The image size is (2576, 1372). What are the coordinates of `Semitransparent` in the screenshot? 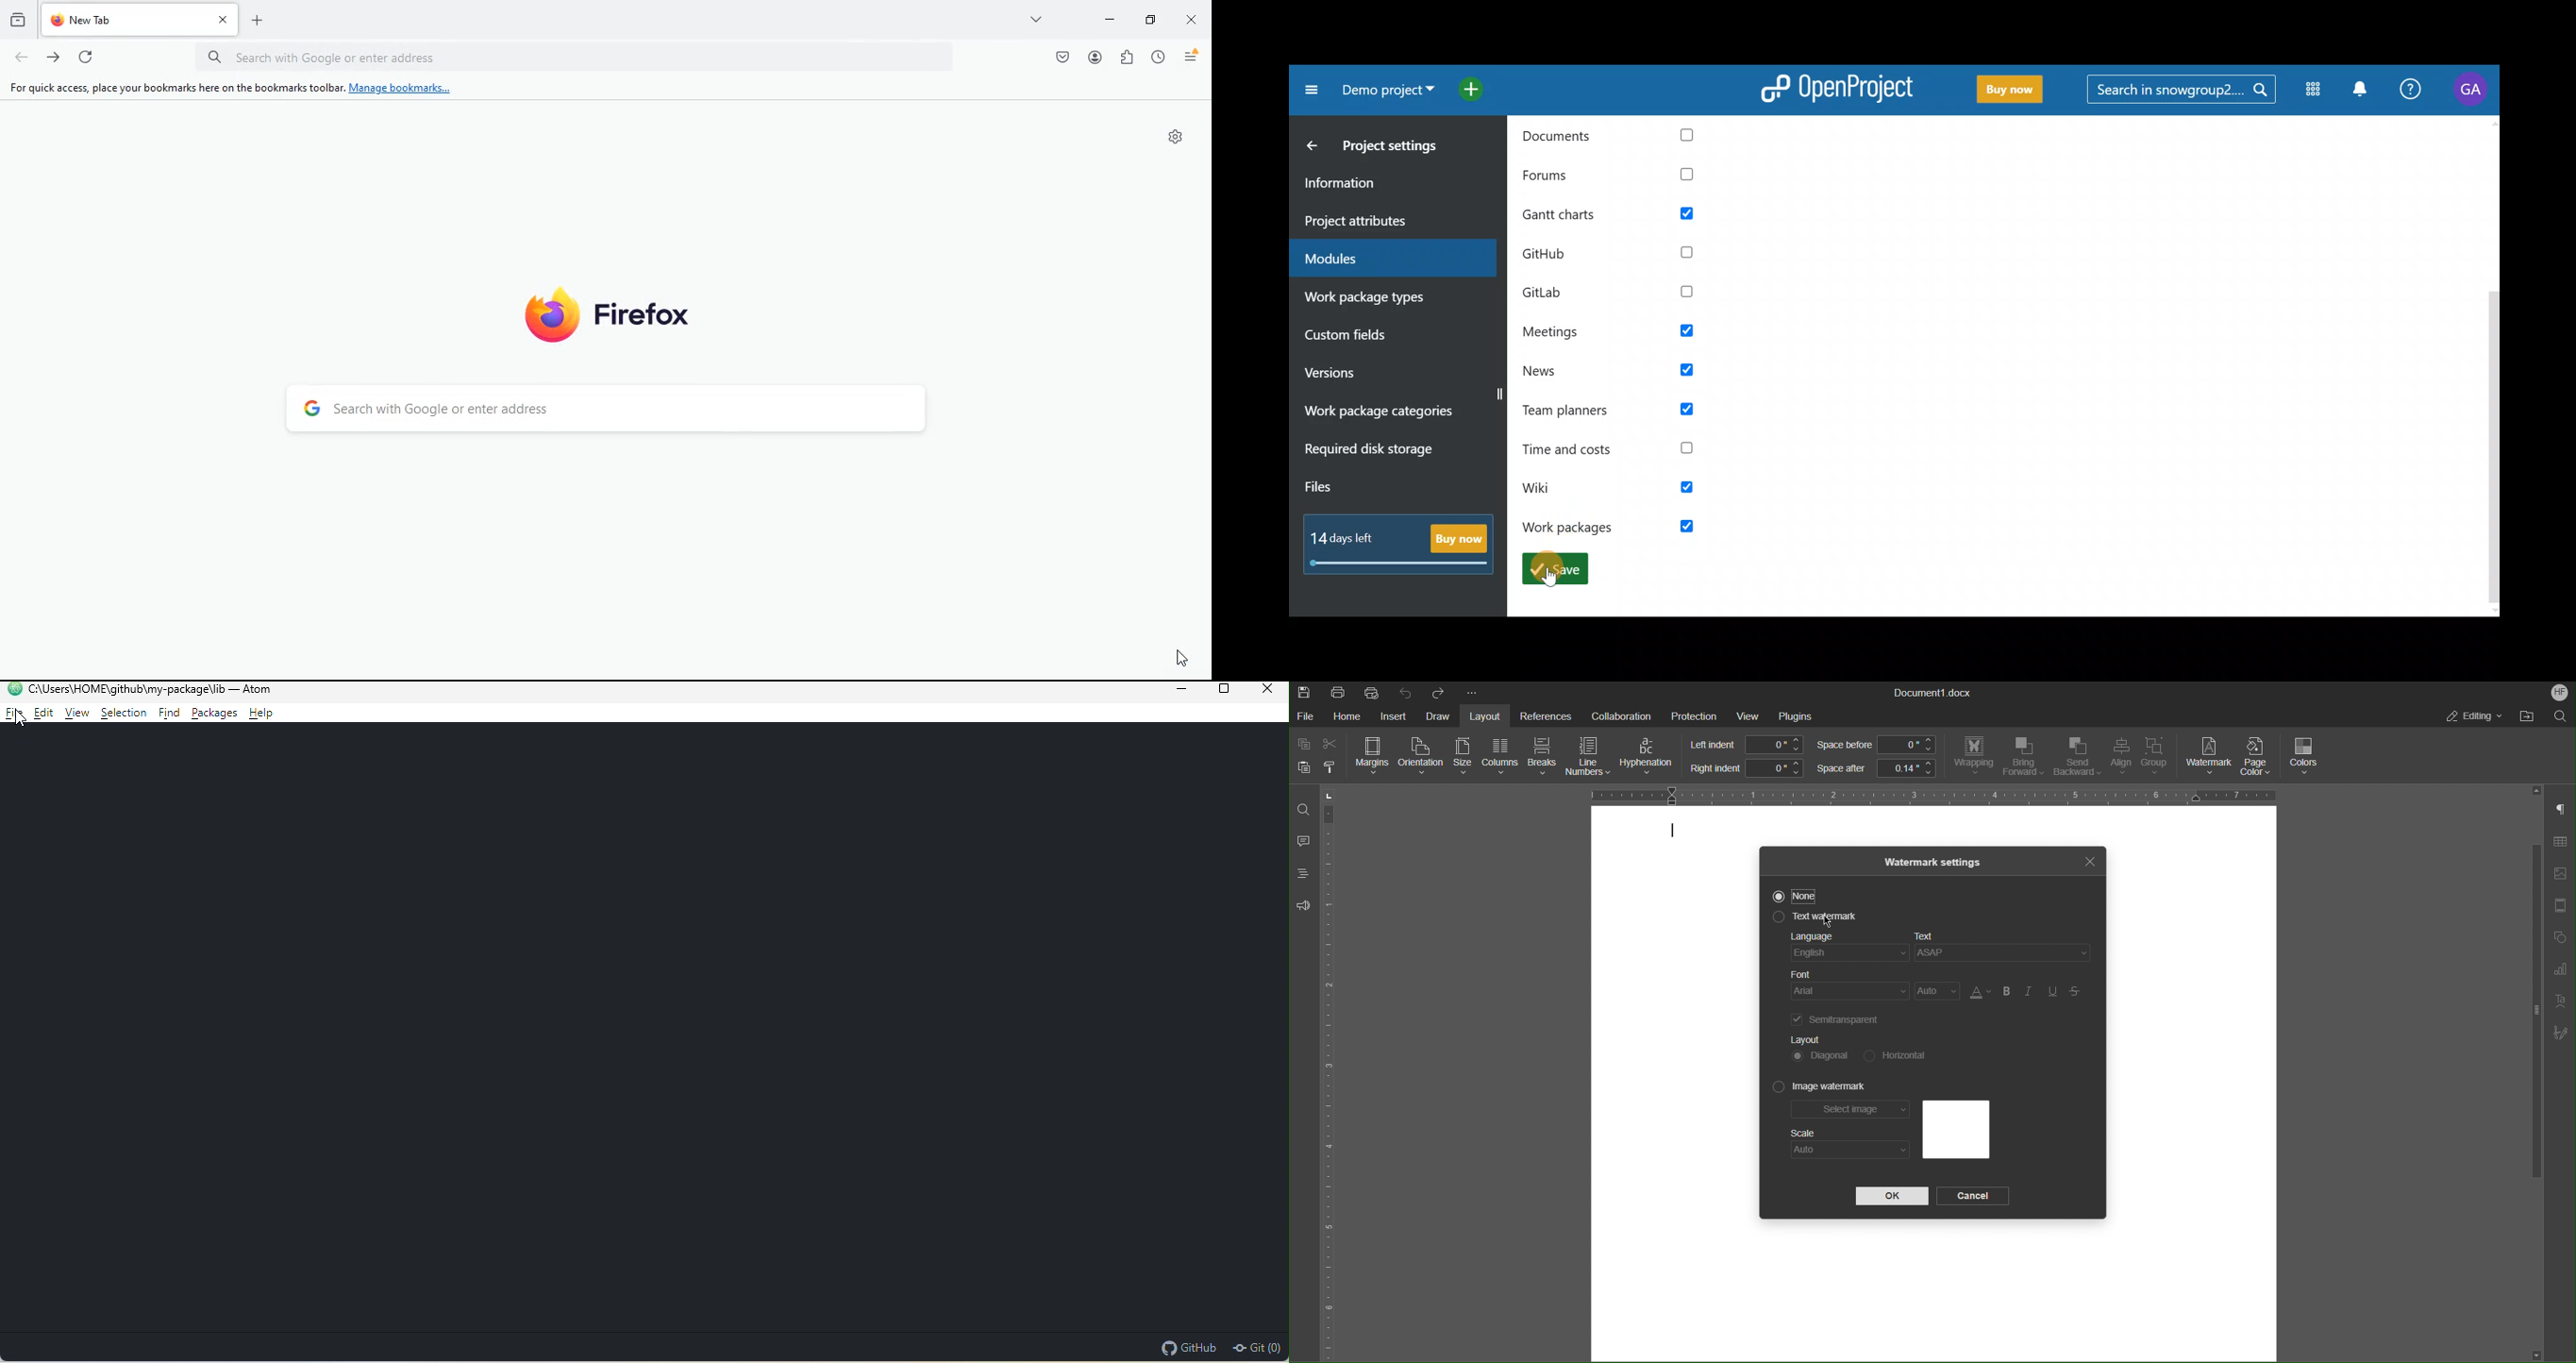 It's located at (1838, 1019).